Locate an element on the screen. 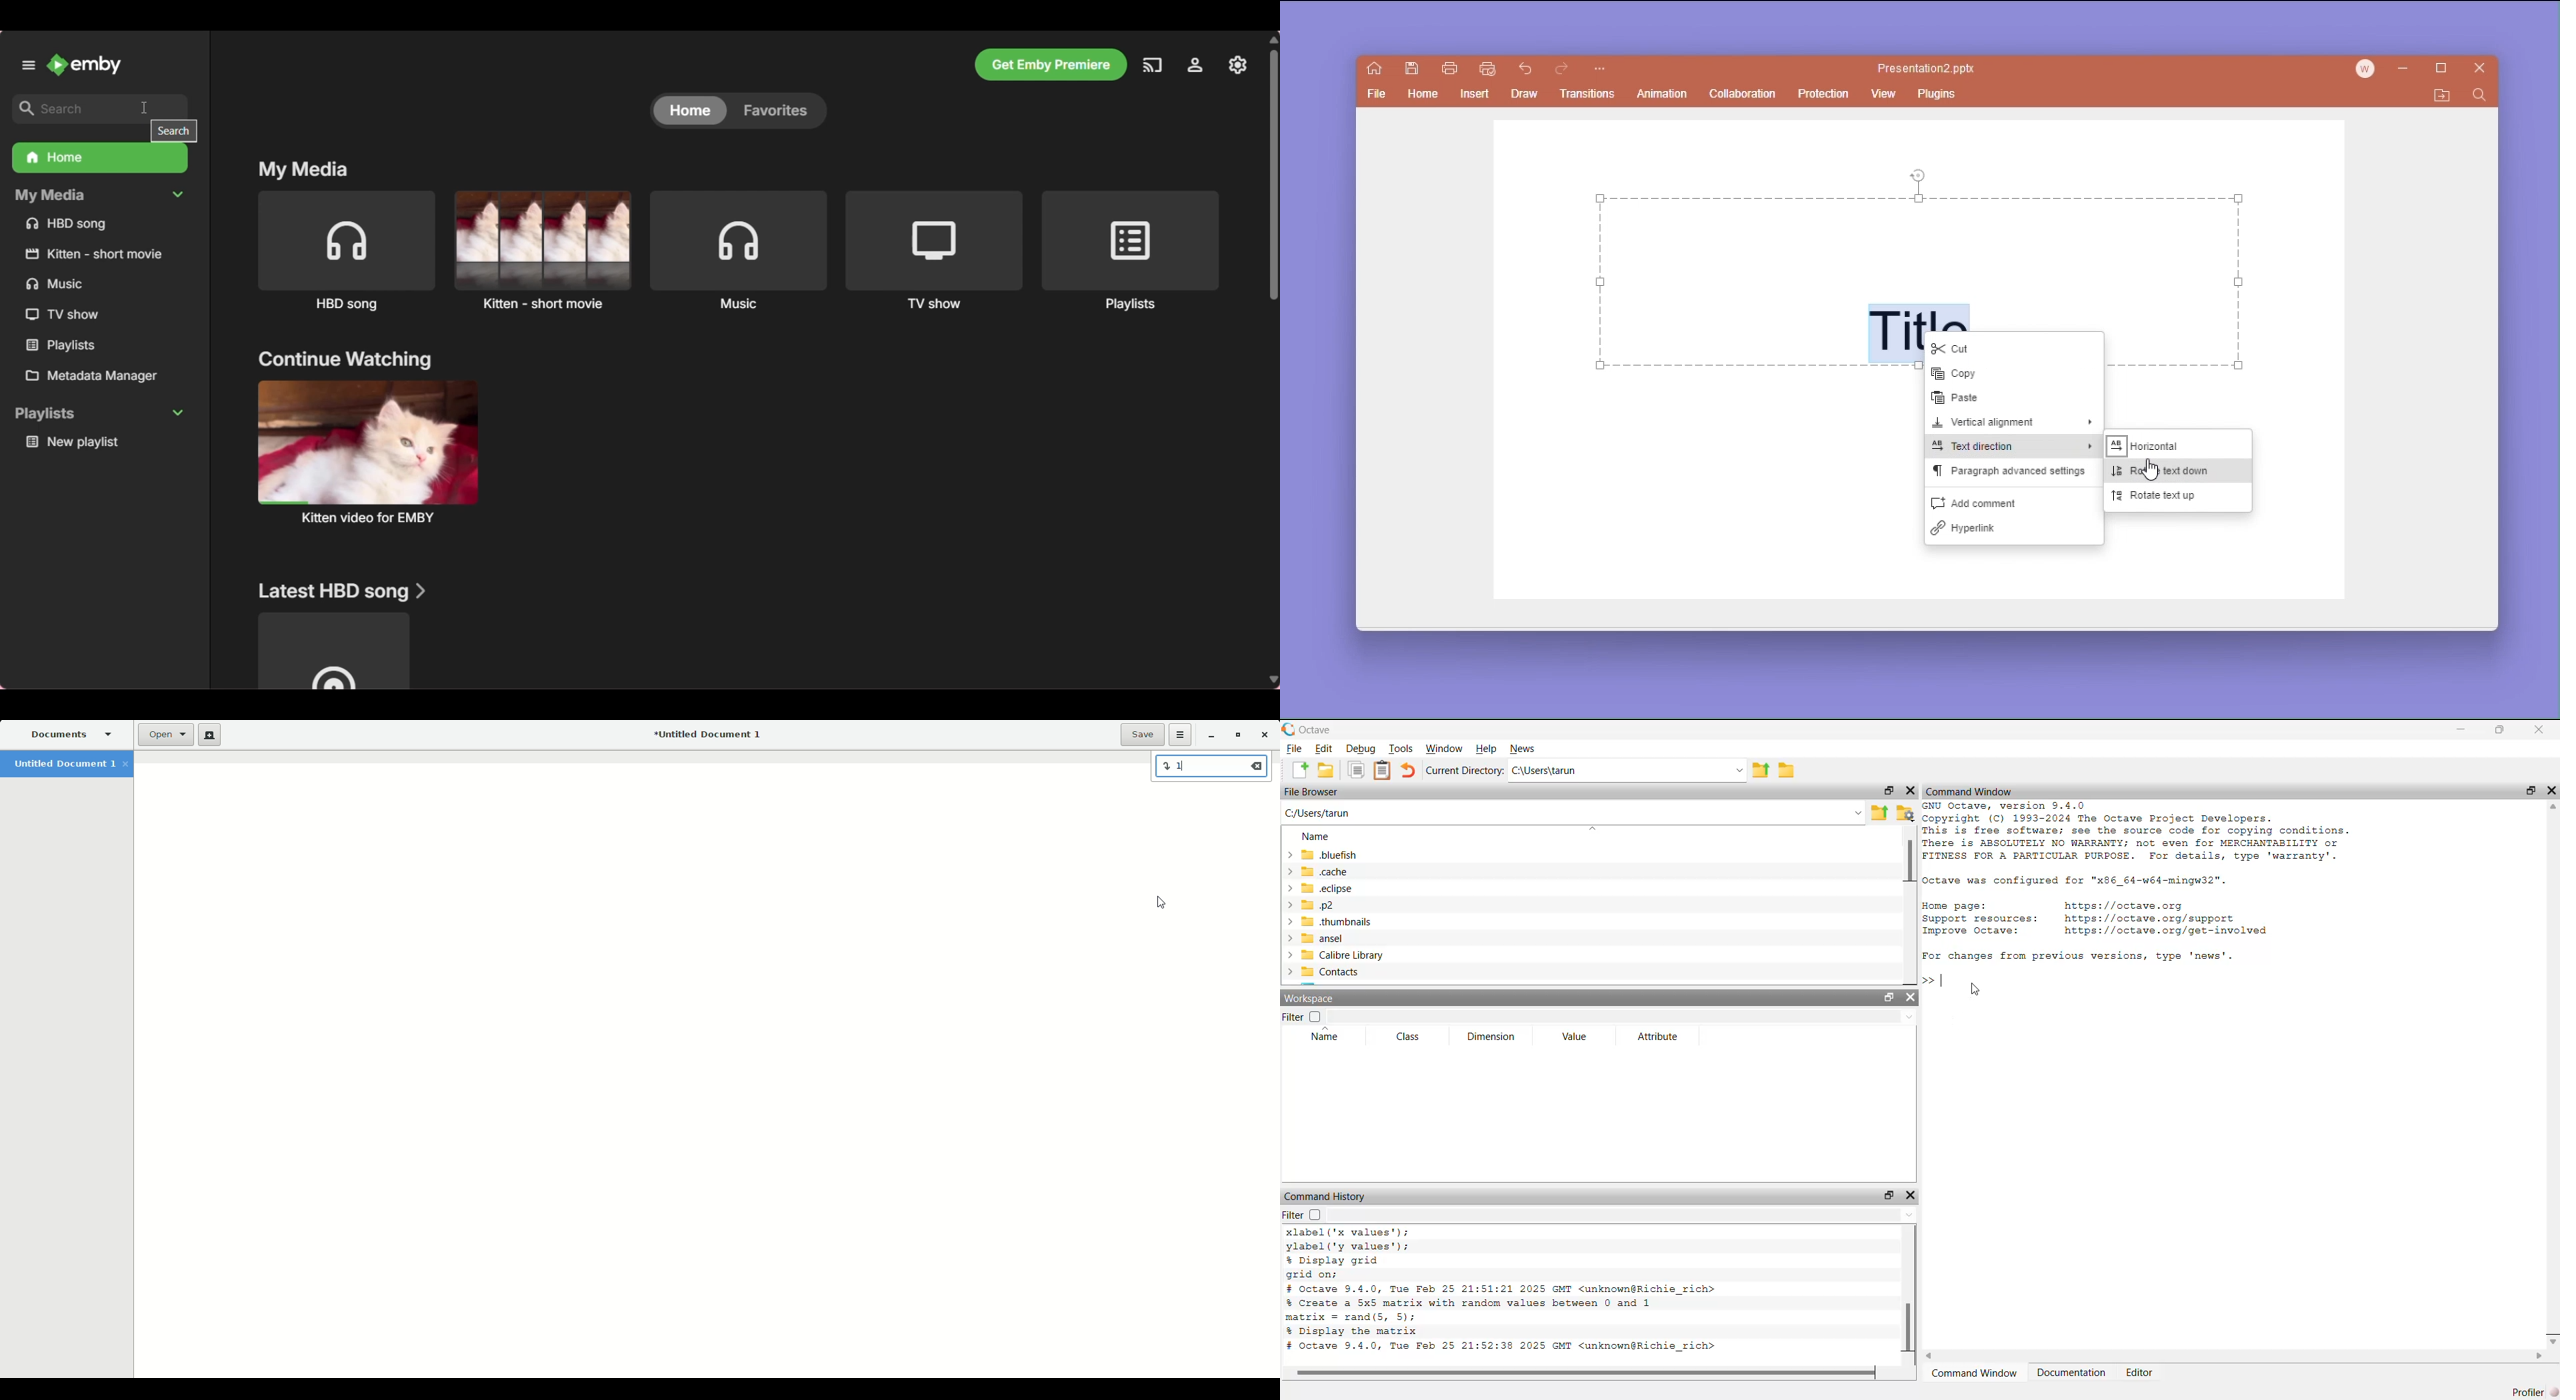 This screenshot has height=1400, width=2576. close is located at coordinates (2551, 791).